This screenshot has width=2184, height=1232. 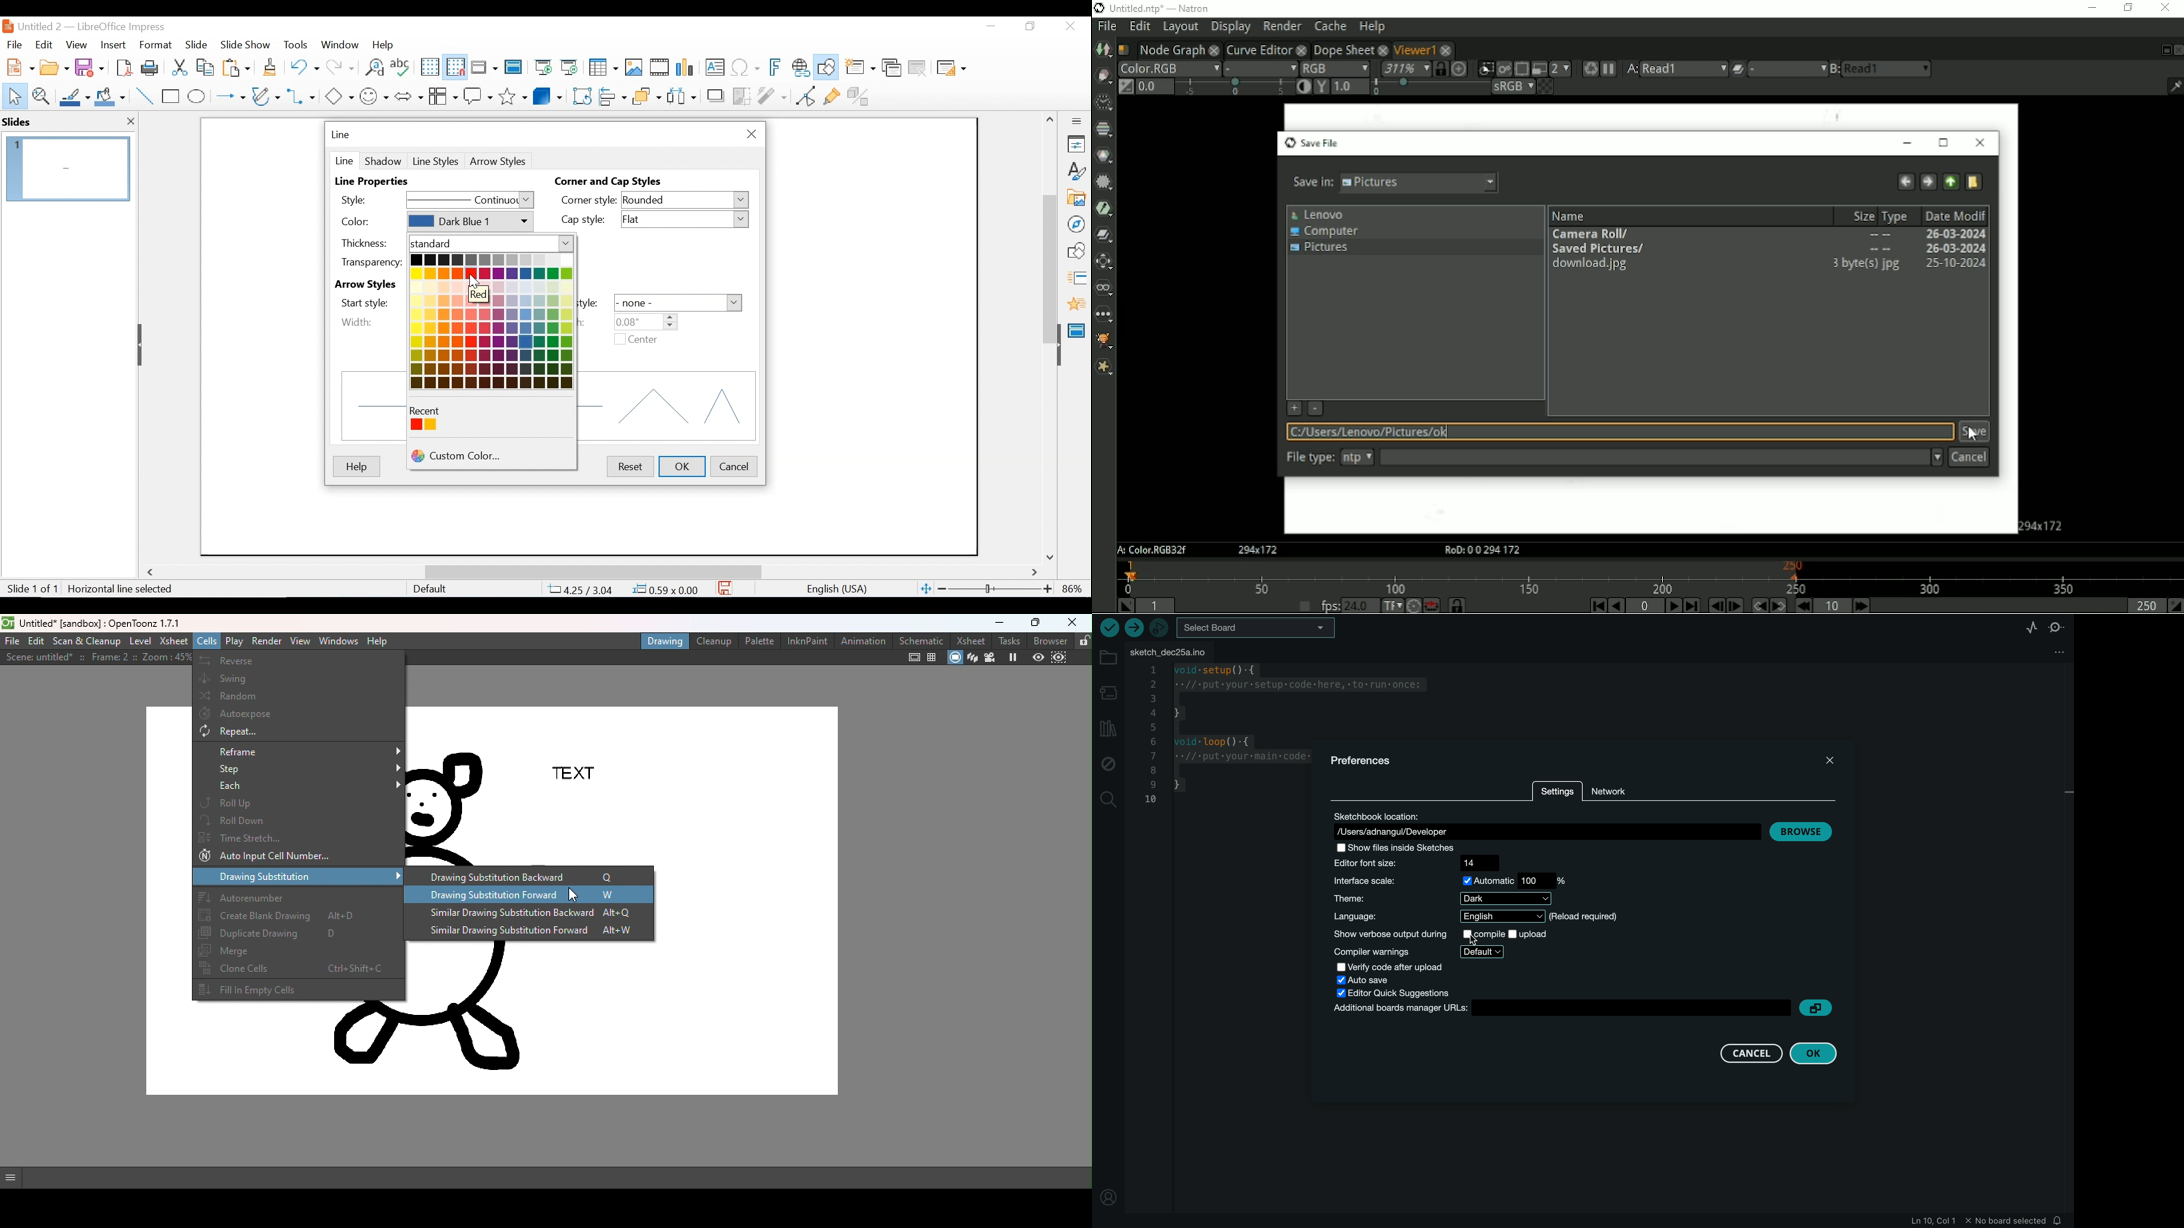 I want to click on Horizontal line Selected, so click(x=122, y=589).